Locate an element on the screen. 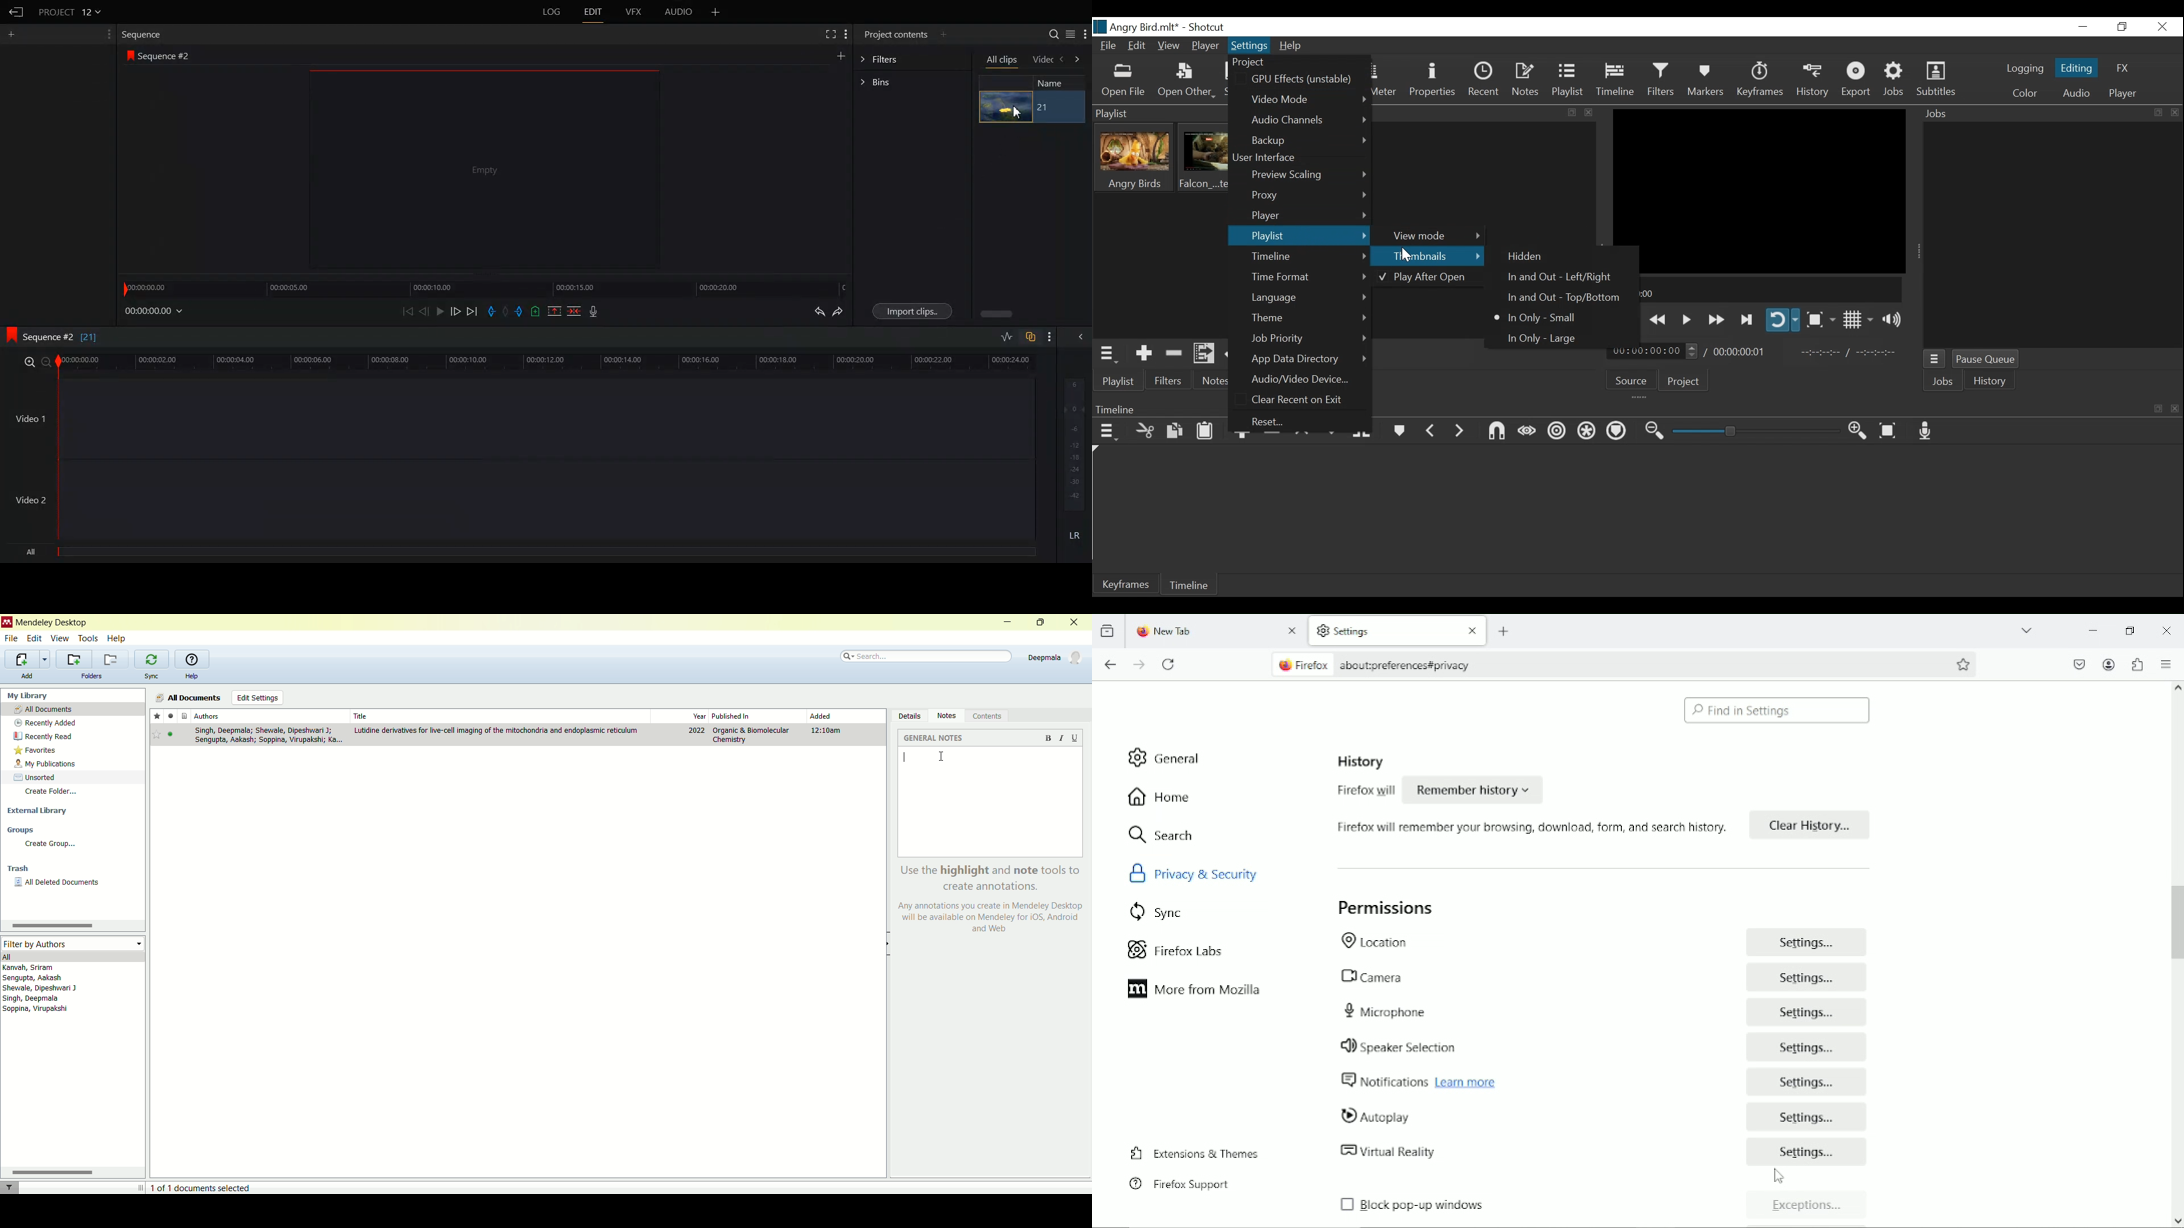 Image resolution: width=2184 pixels, height=1232 pixels. Previous marker is located at coordinates (1431, 433).